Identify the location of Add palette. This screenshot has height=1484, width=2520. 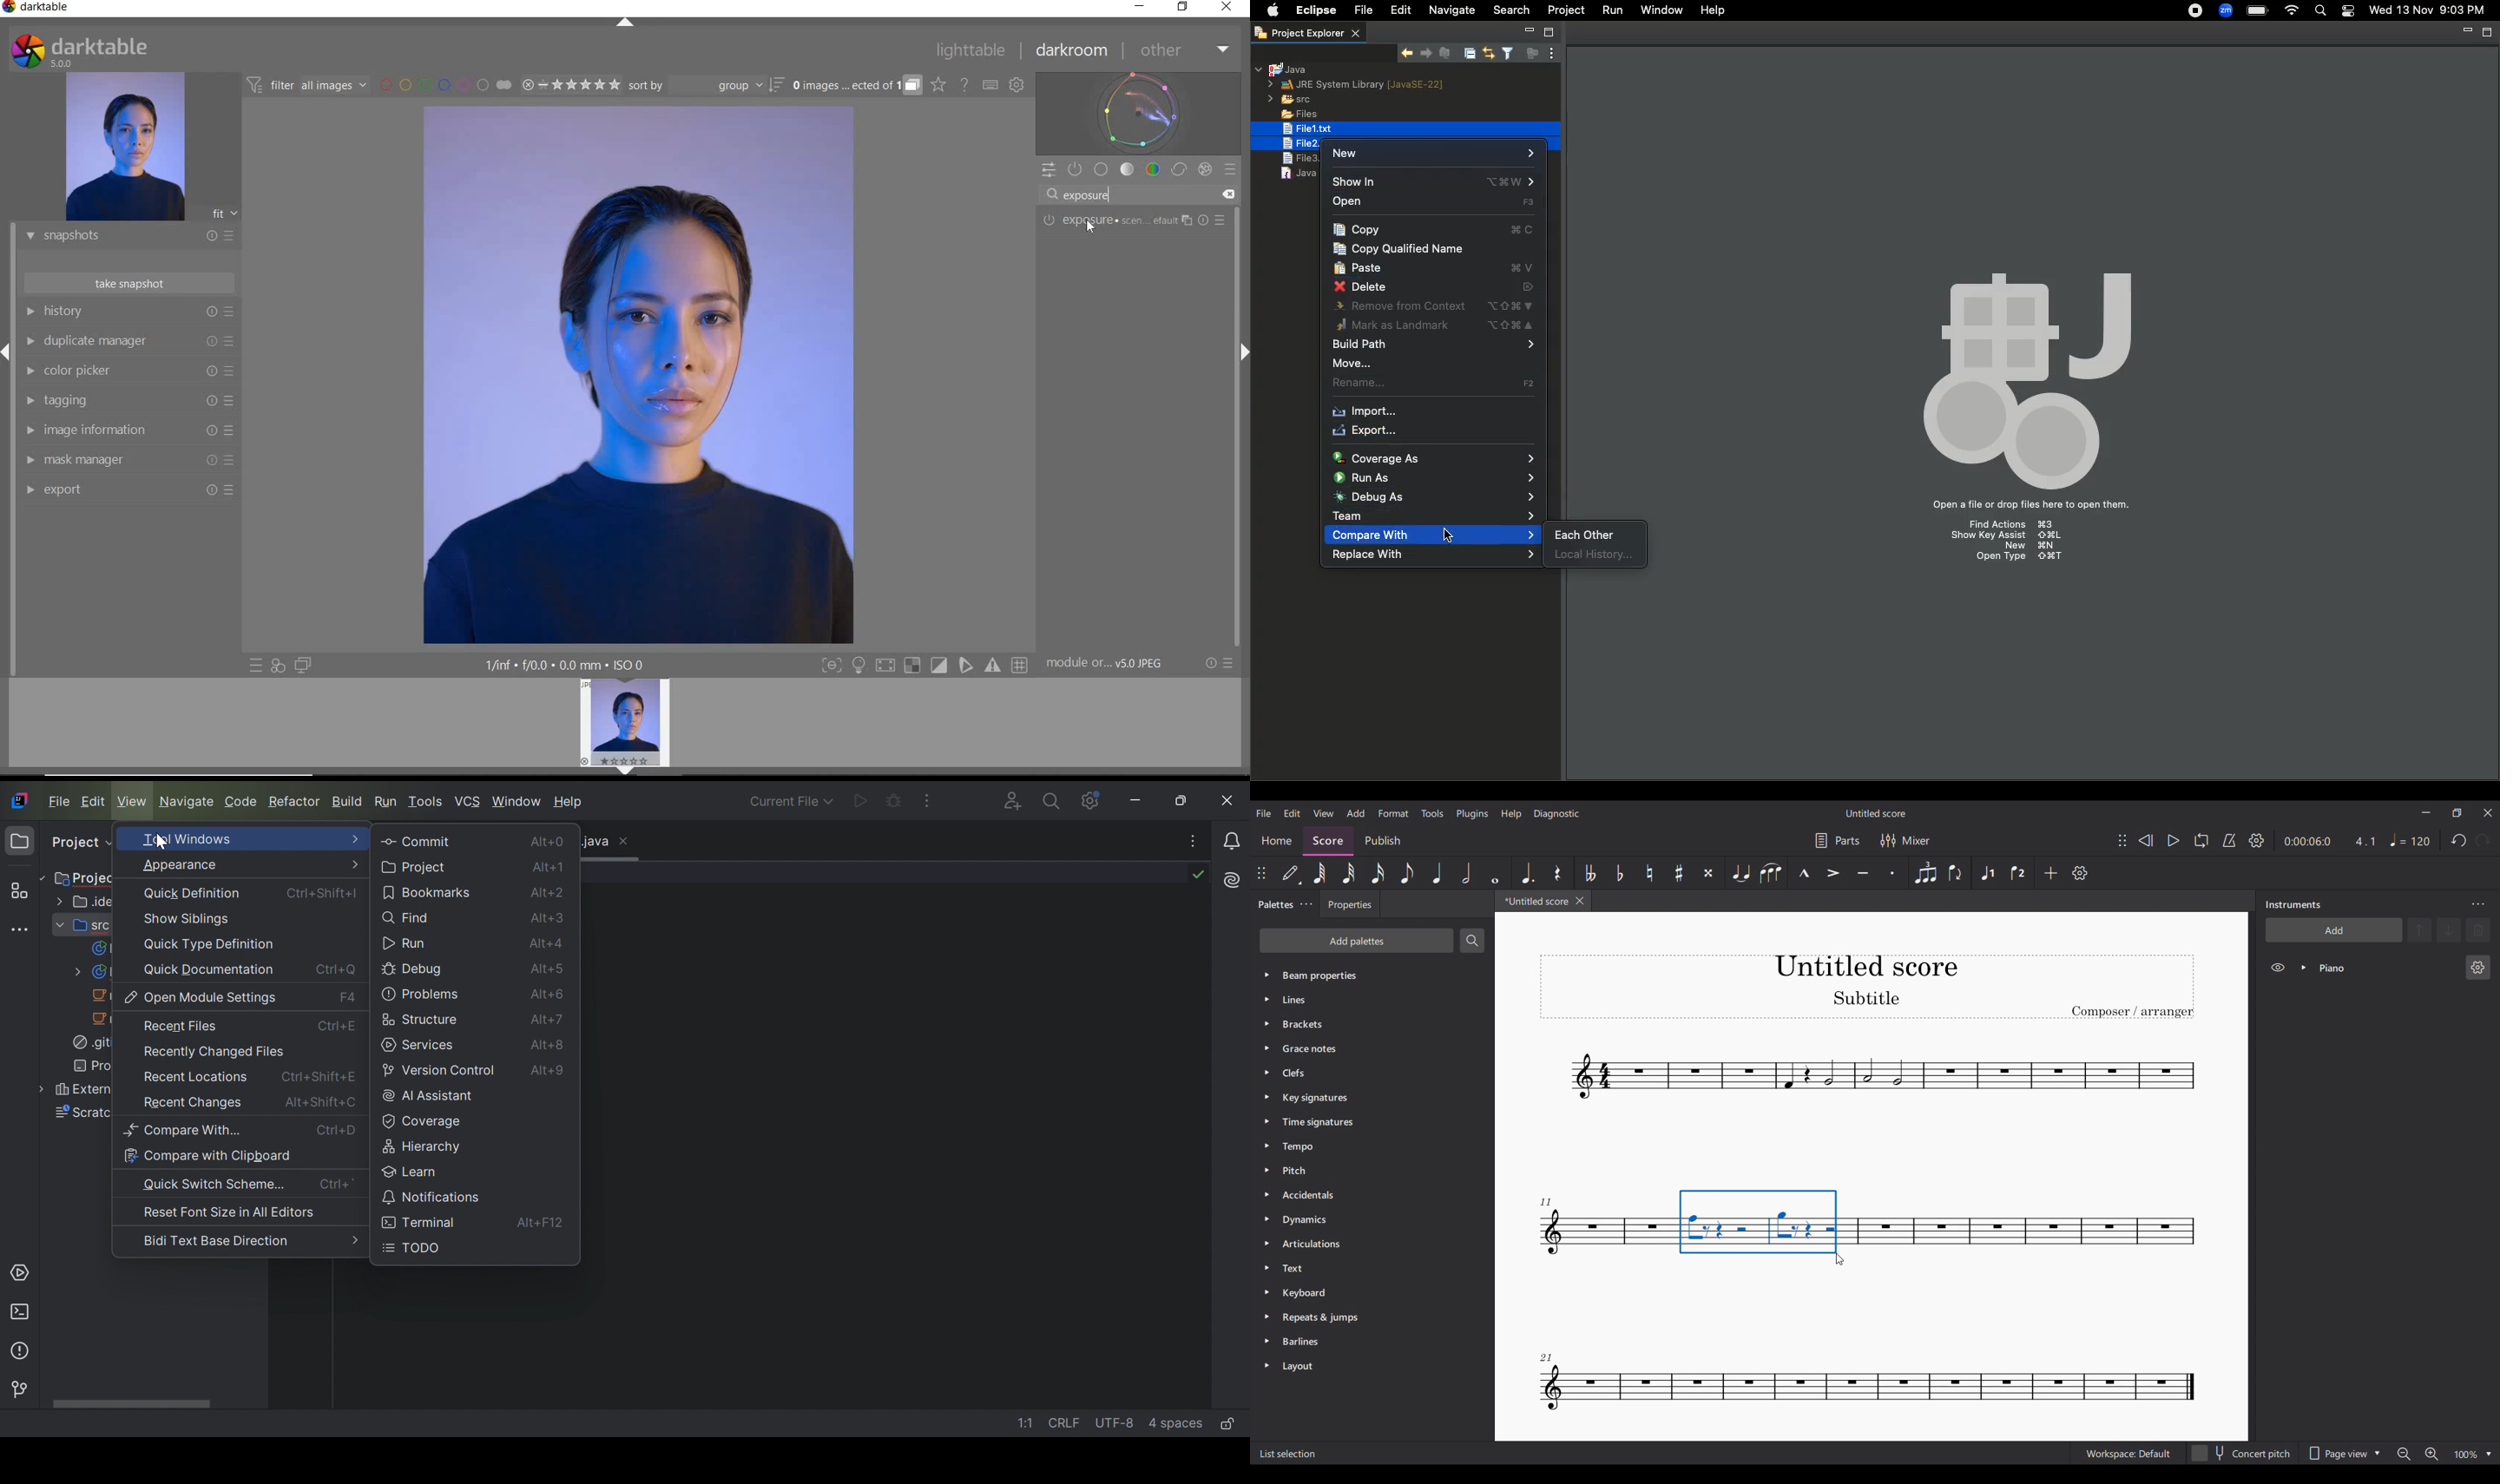
(1356, 941).